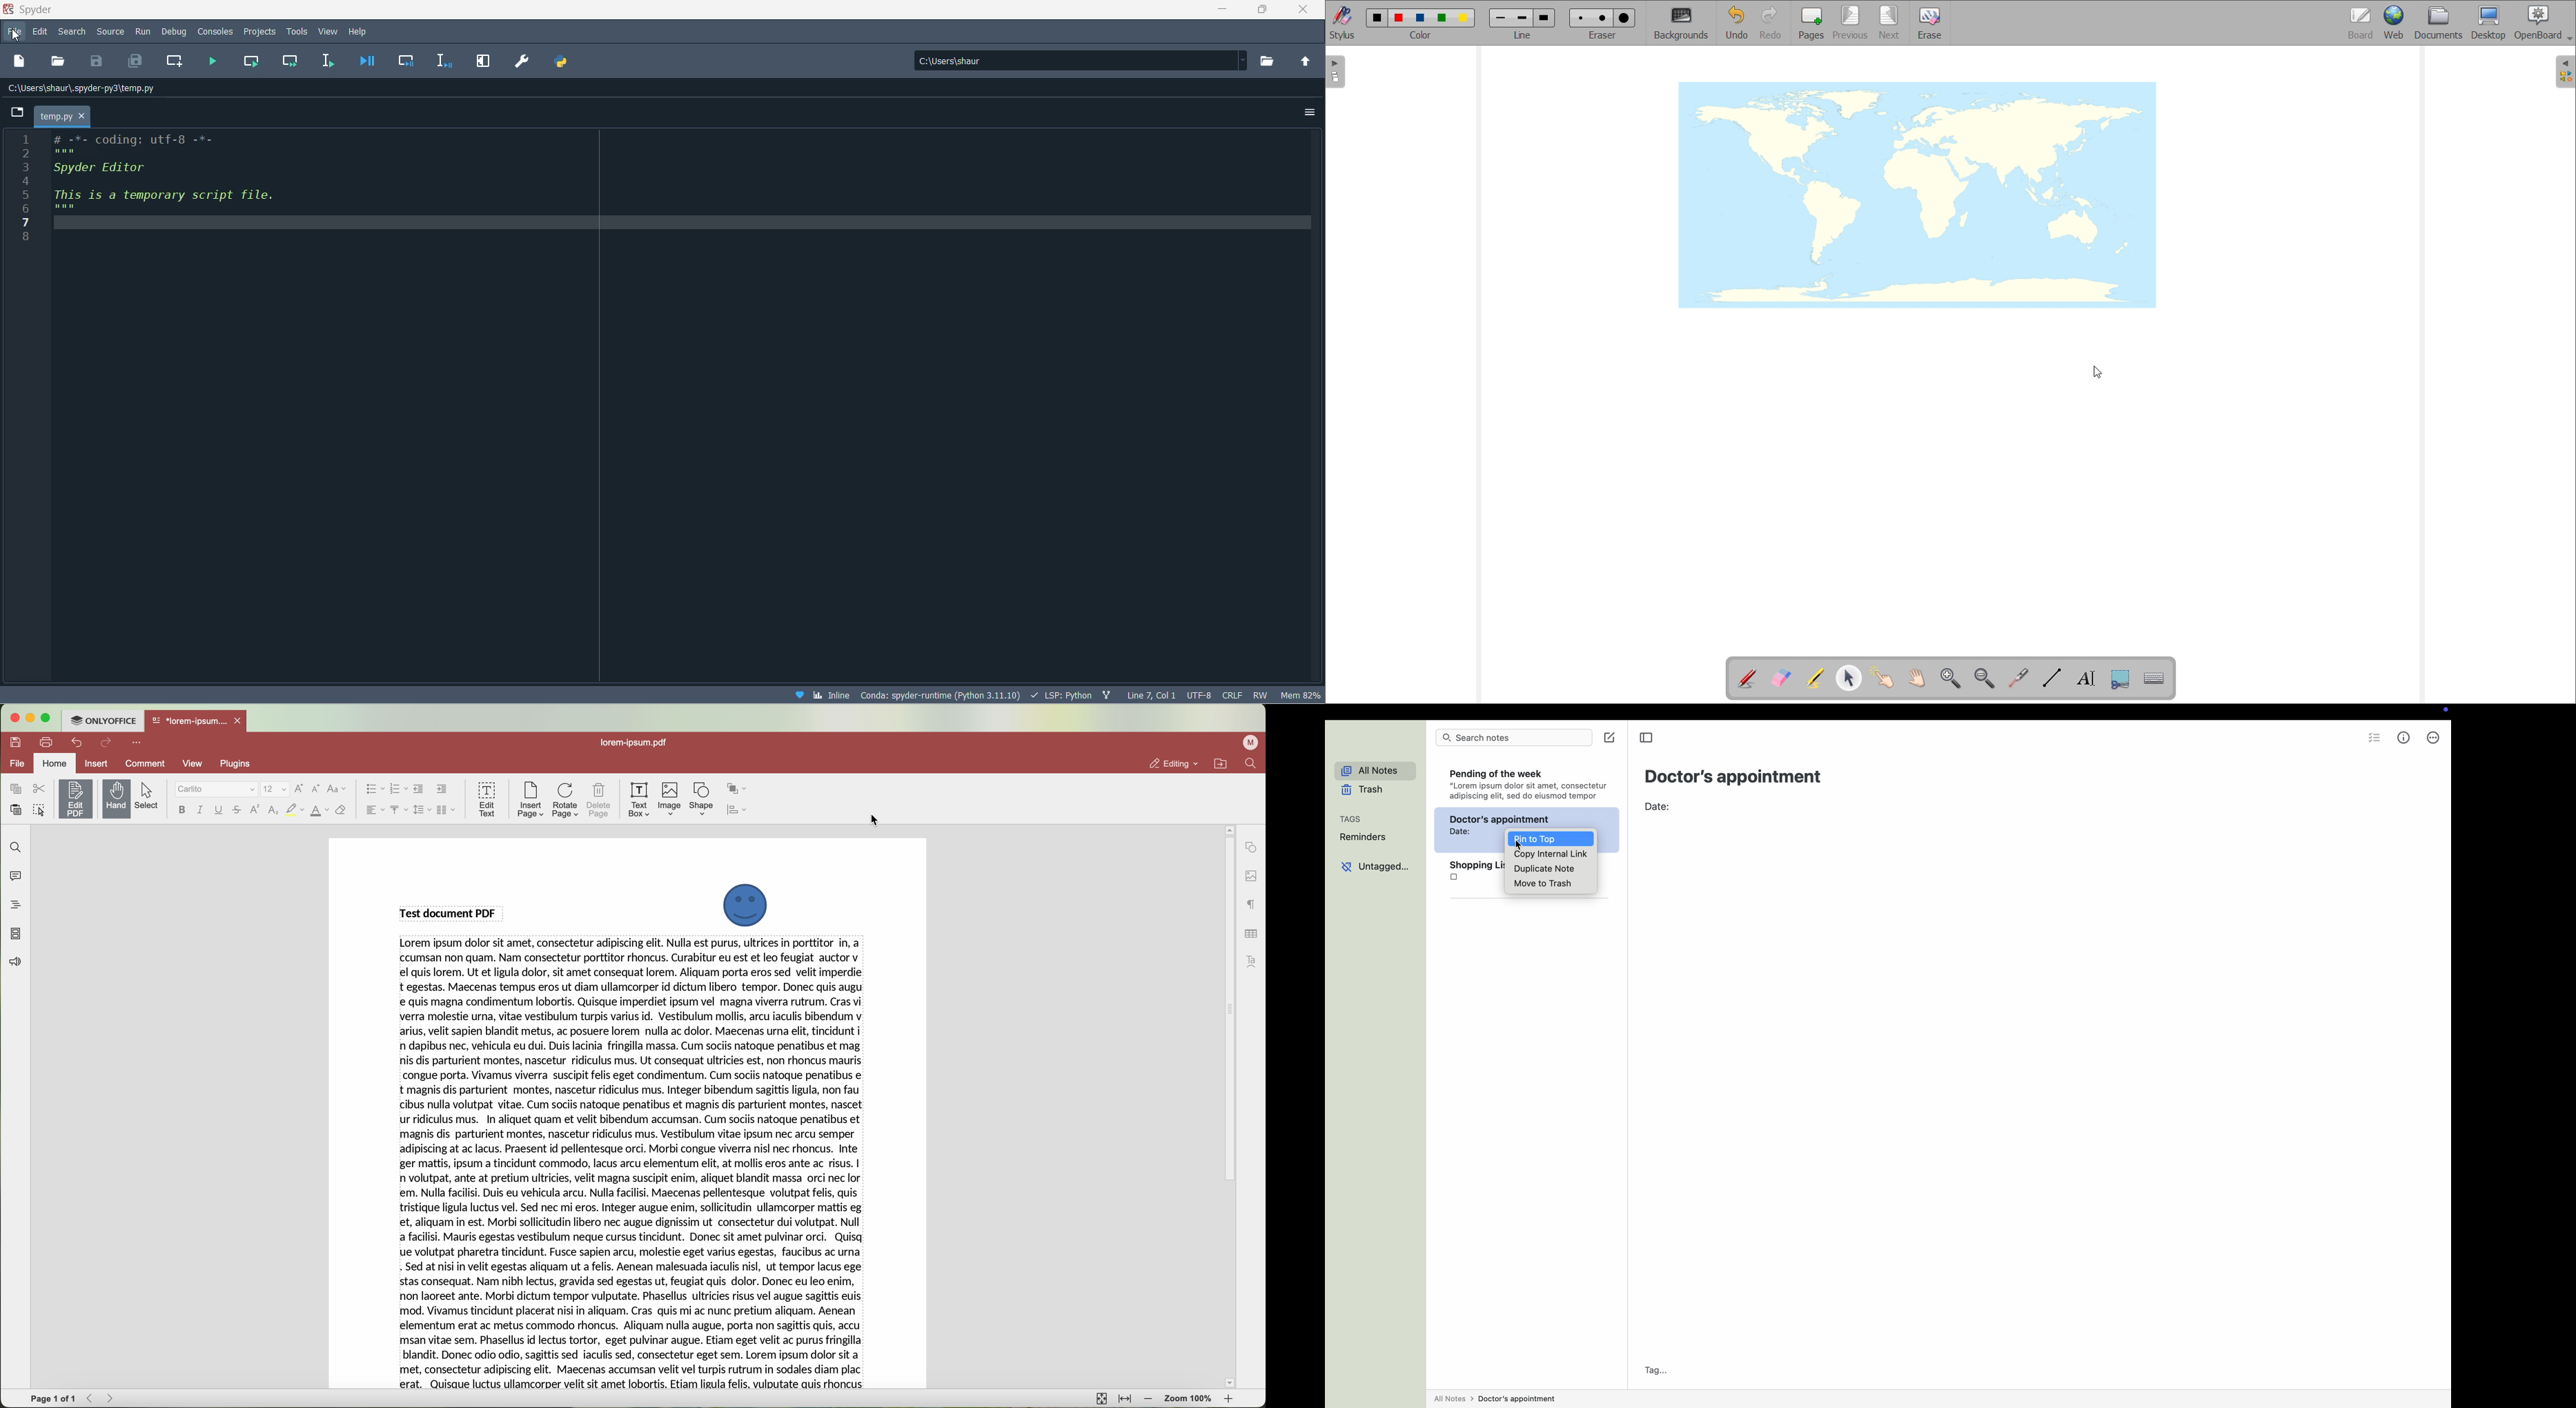  What do you see at coordinates (1736, 22) in the screenshot?
I see `undo` at bounding box center [1736, 22].